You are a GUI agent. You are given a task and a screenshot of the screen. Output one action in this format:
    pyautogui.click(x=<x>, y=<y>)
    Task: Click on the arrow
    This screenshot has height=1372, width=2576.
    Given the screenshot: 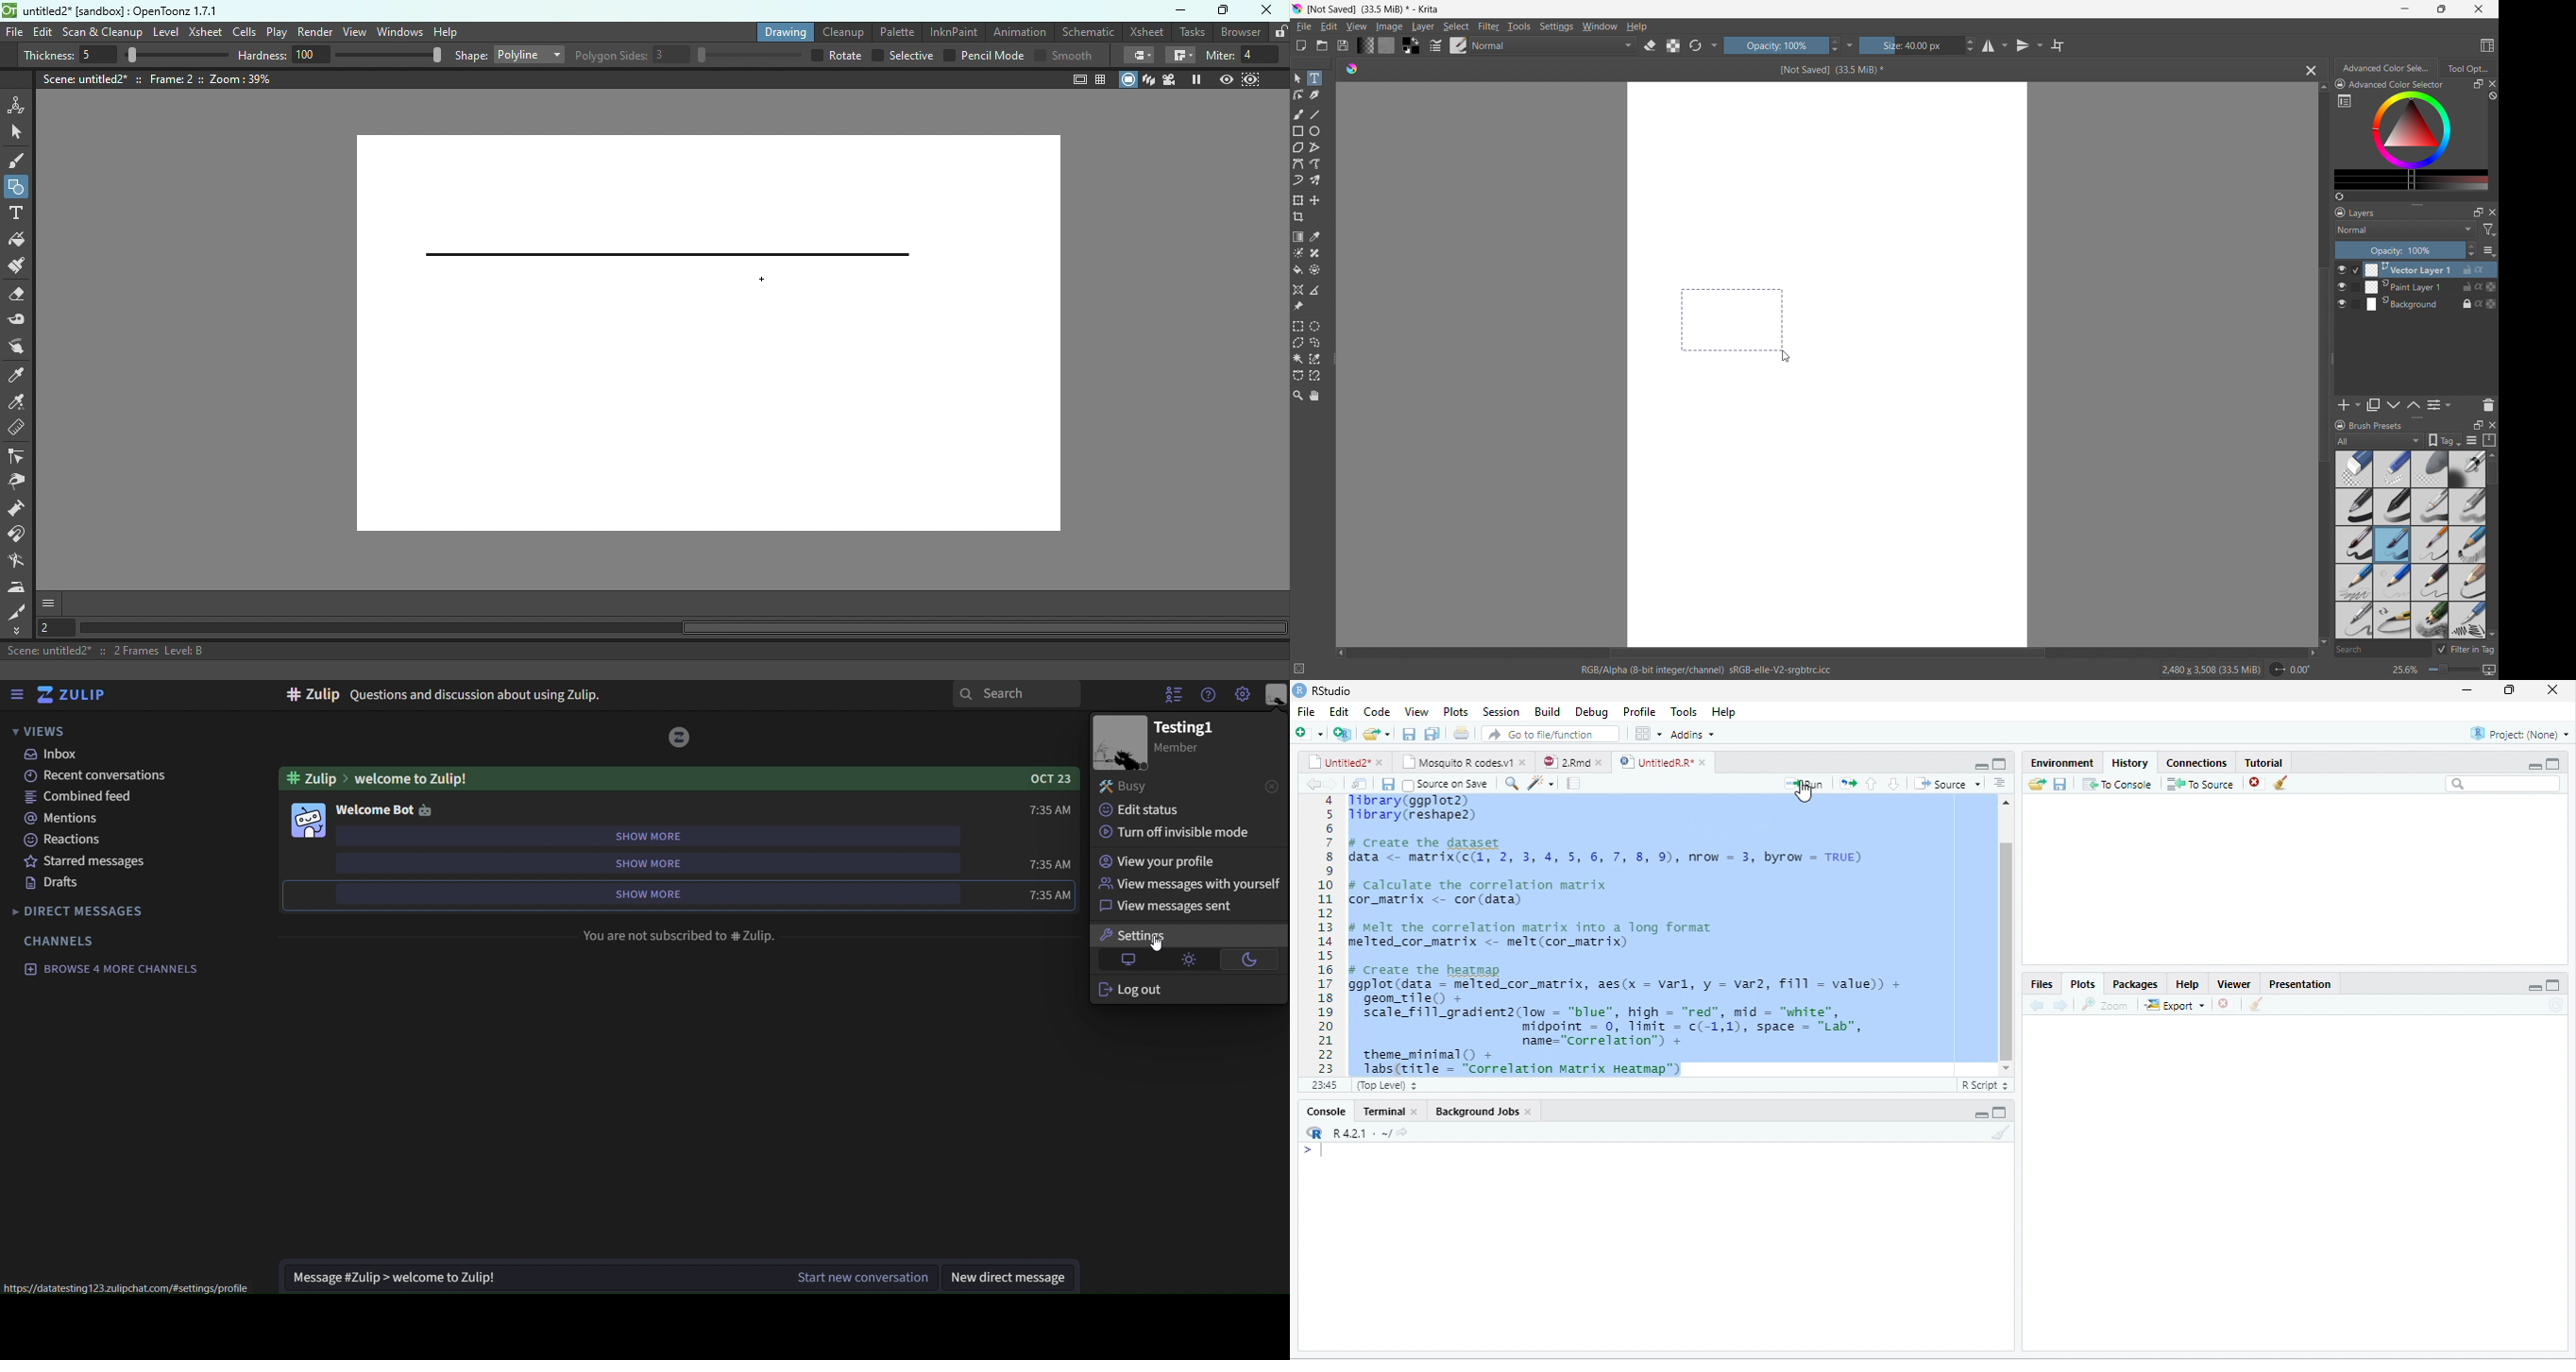 What is the action you would take?
    pyautogui.click(x=1311, y=785)
    